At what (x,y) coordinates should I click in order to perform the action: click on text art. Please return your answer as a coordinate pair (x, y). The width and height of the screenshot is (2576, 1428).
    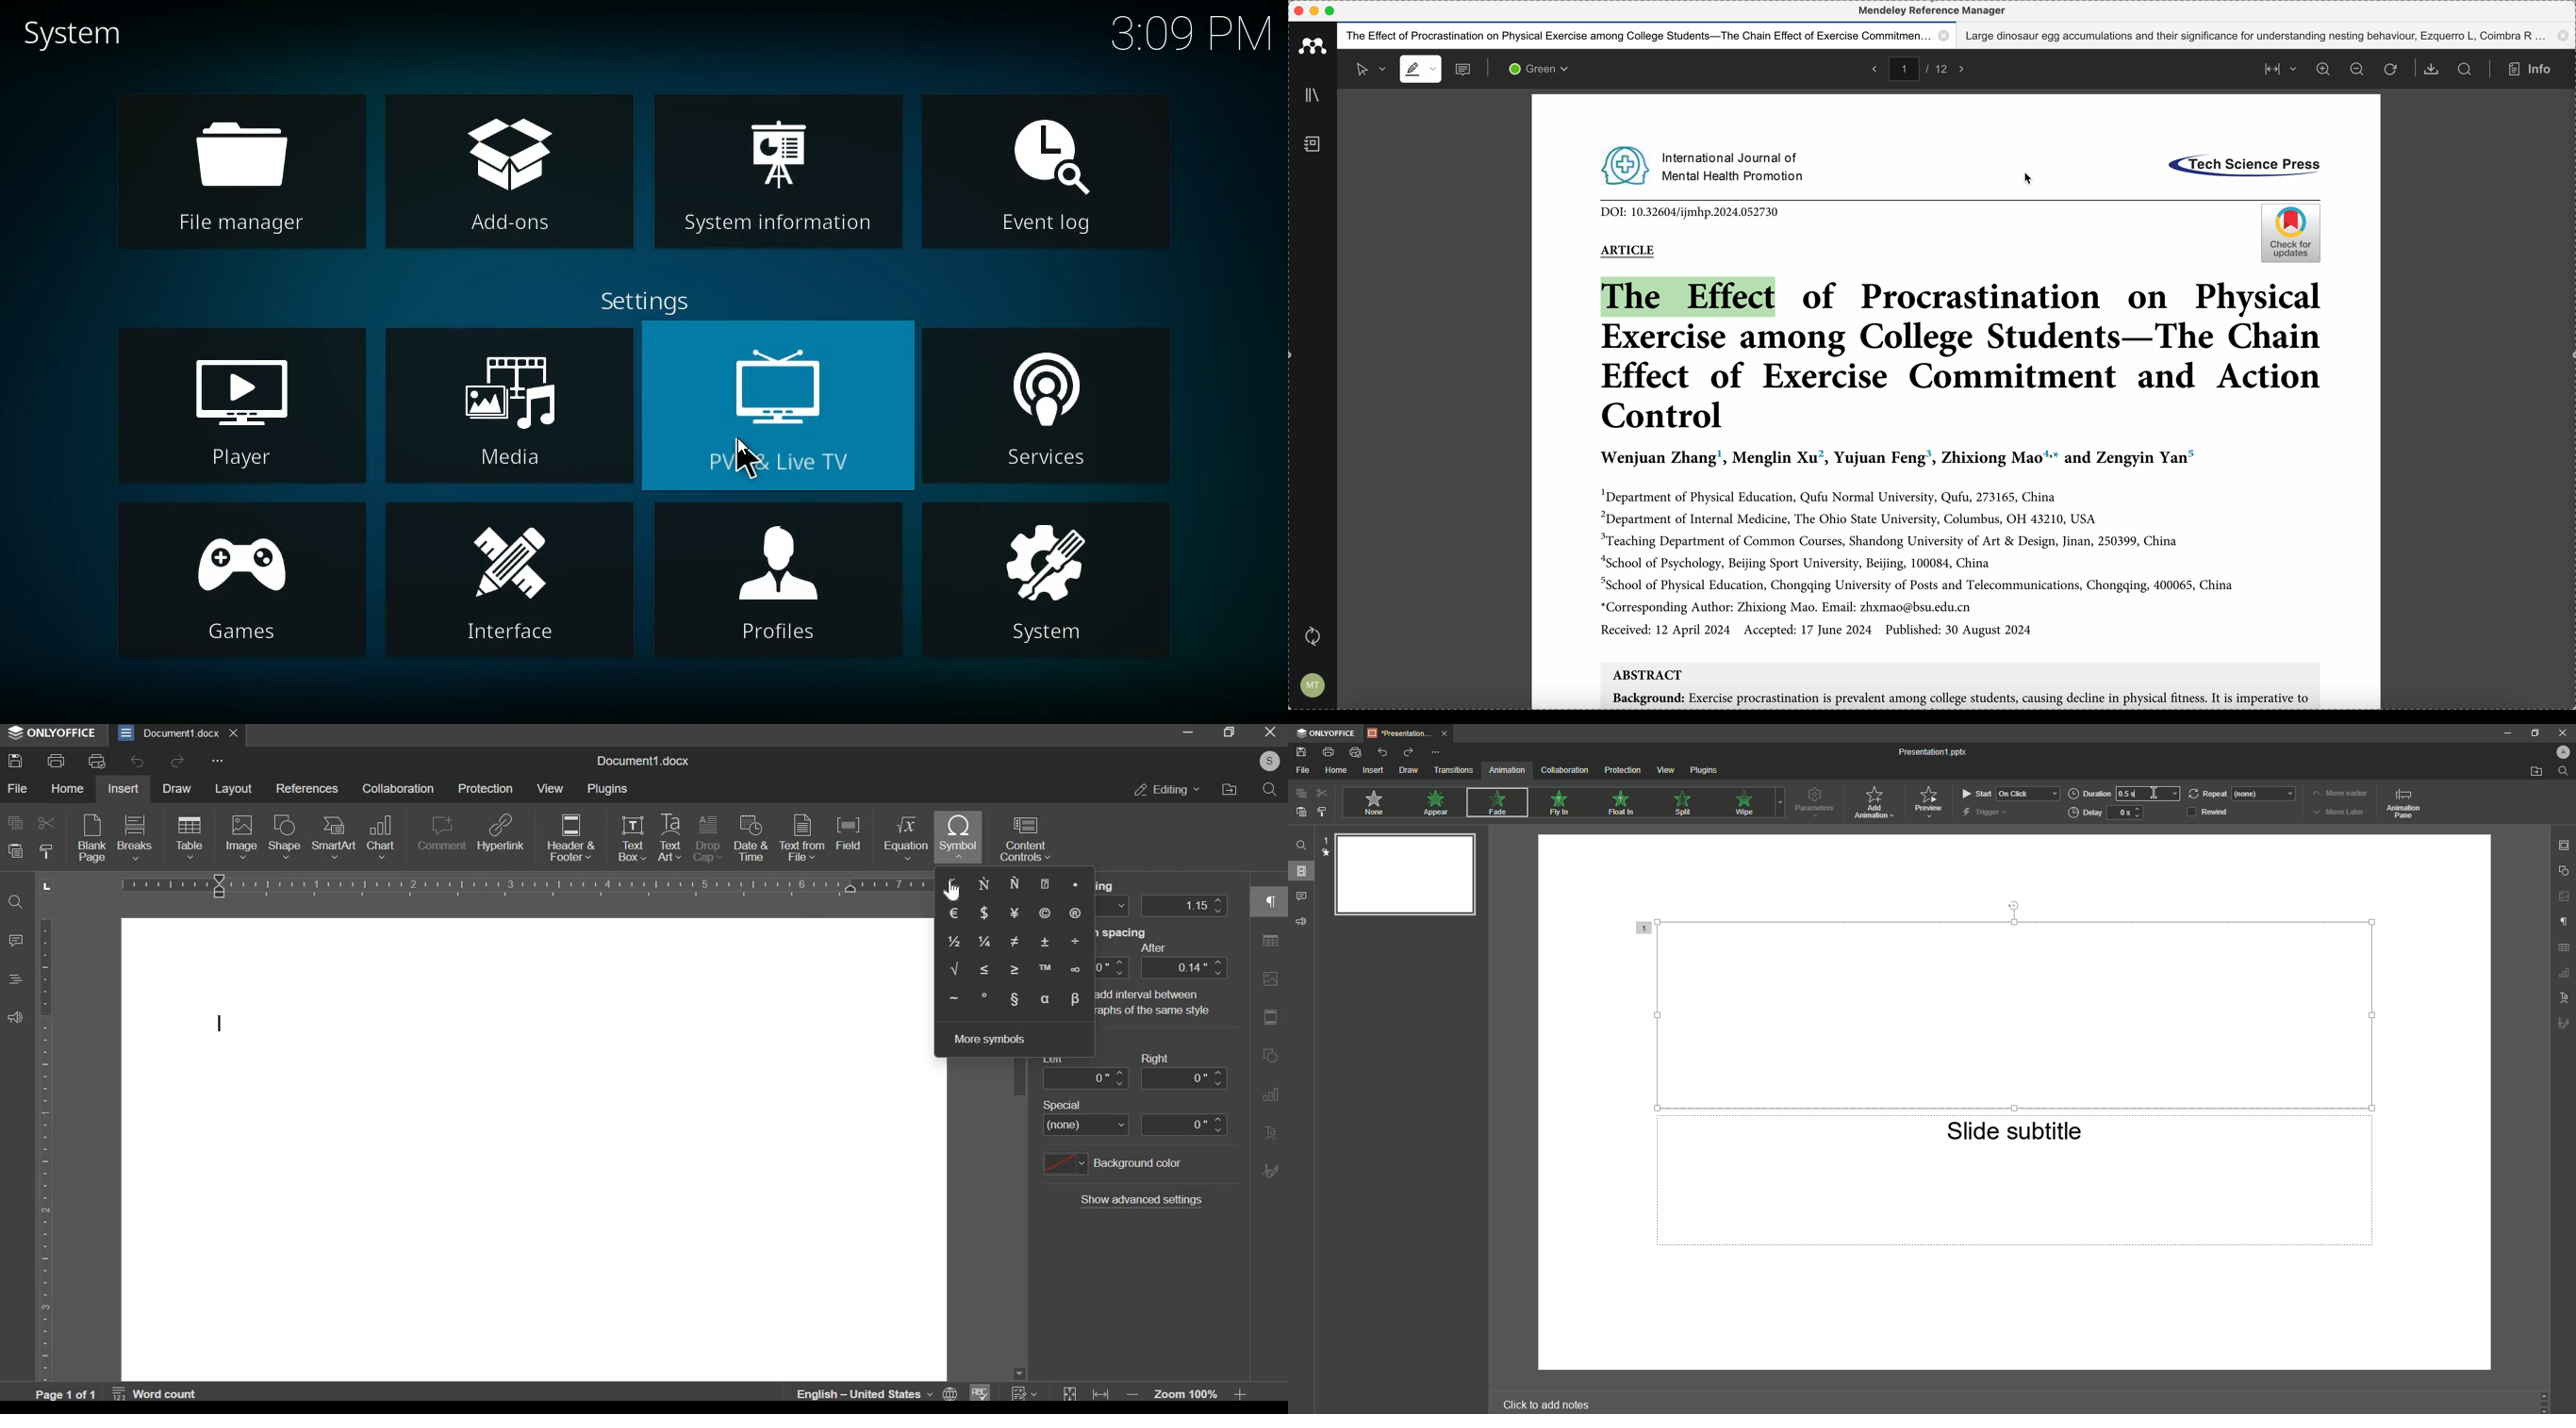
    Looking at the image, I should click on (670, 837).